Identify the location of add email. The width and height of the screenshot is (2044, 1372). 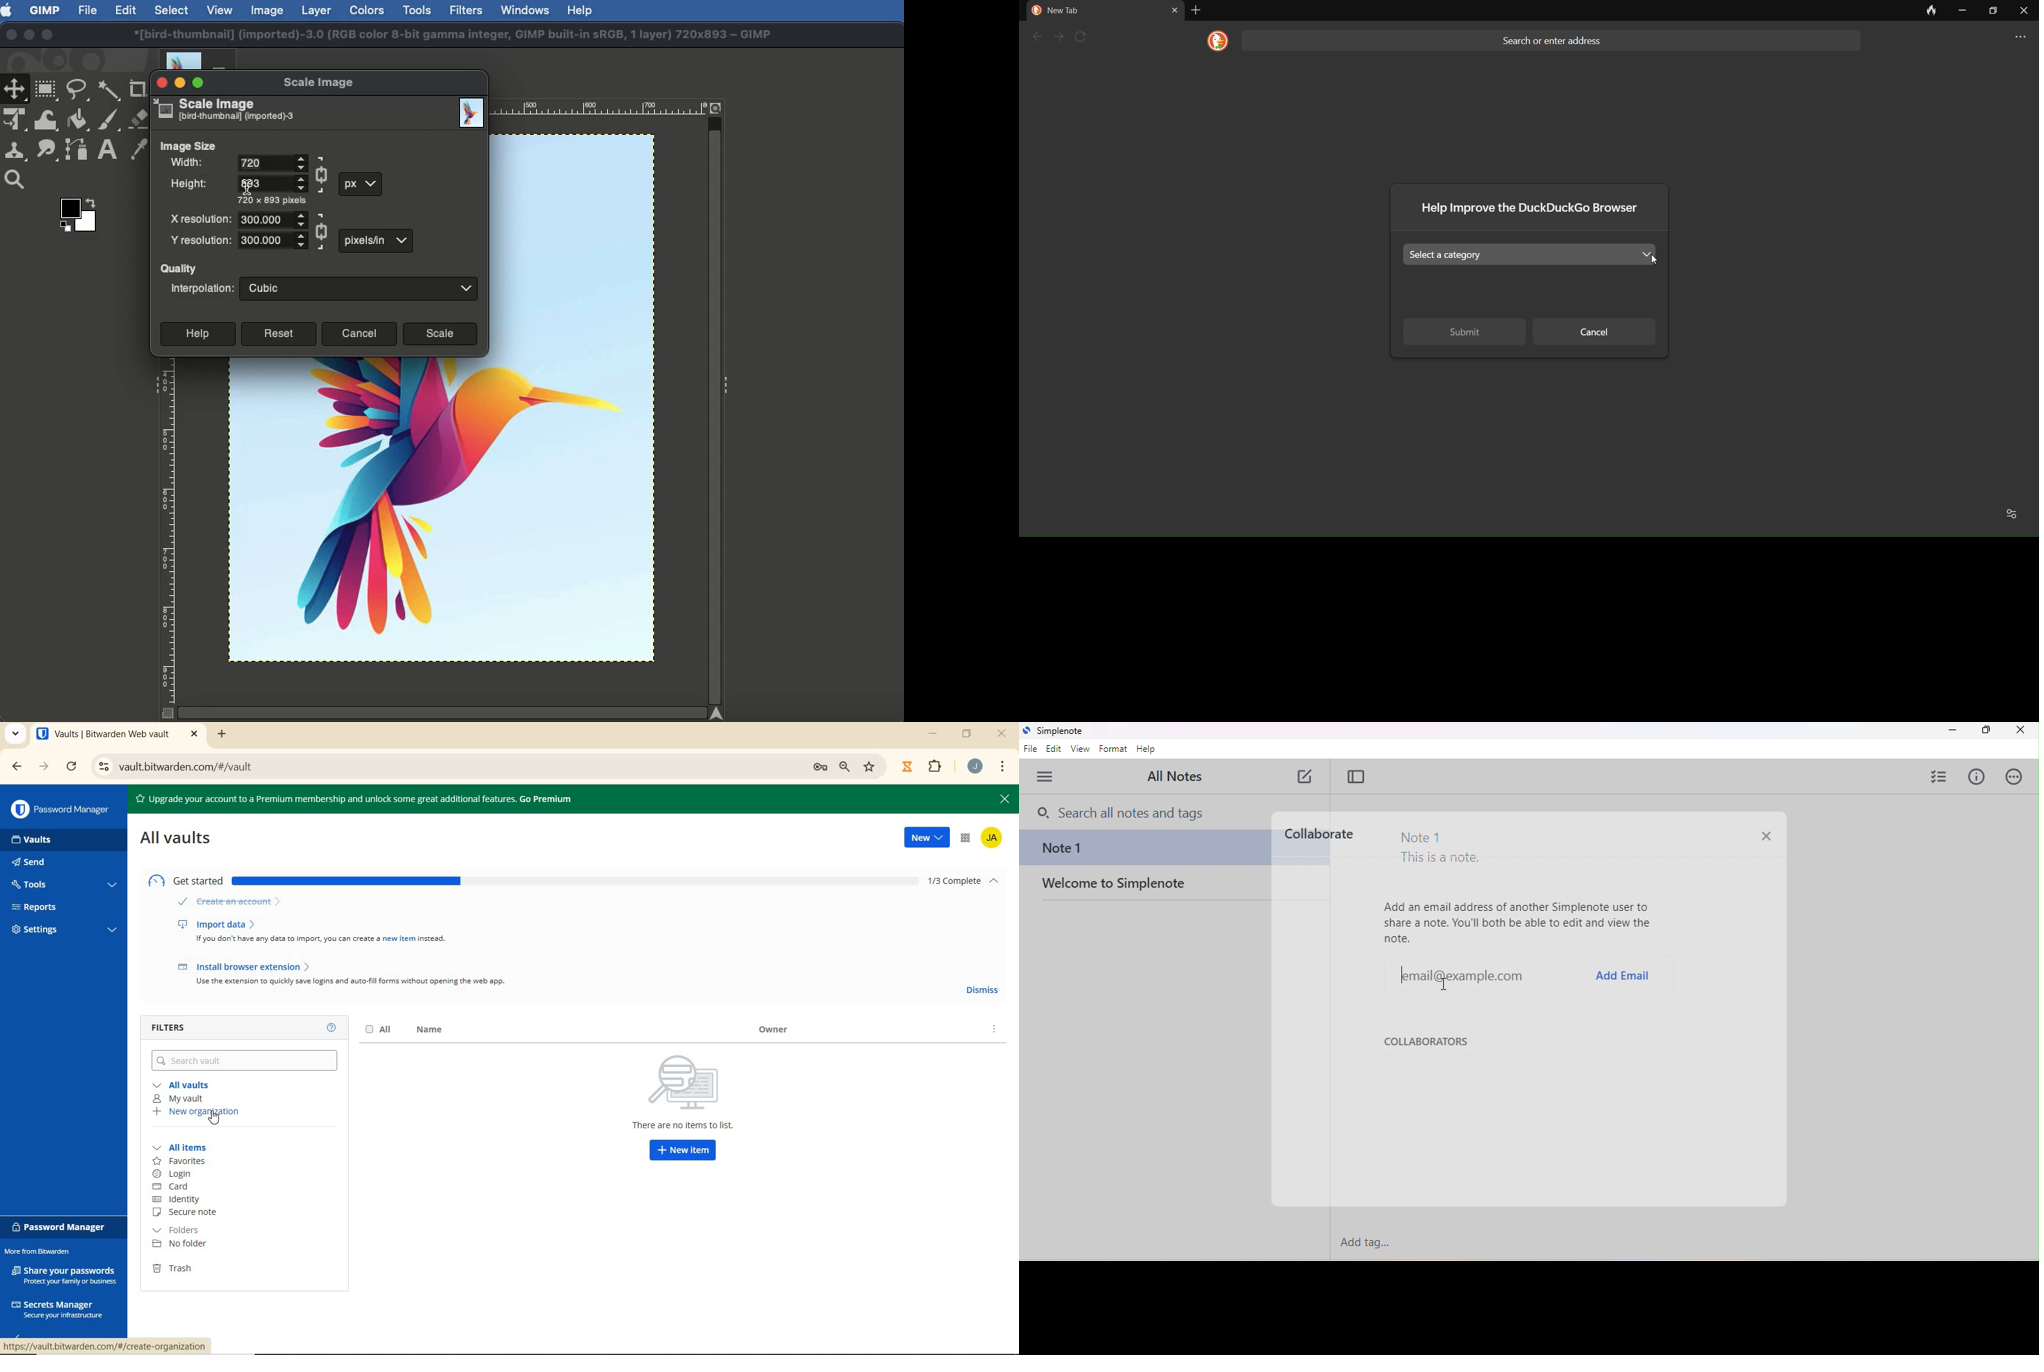
(1622, 975).